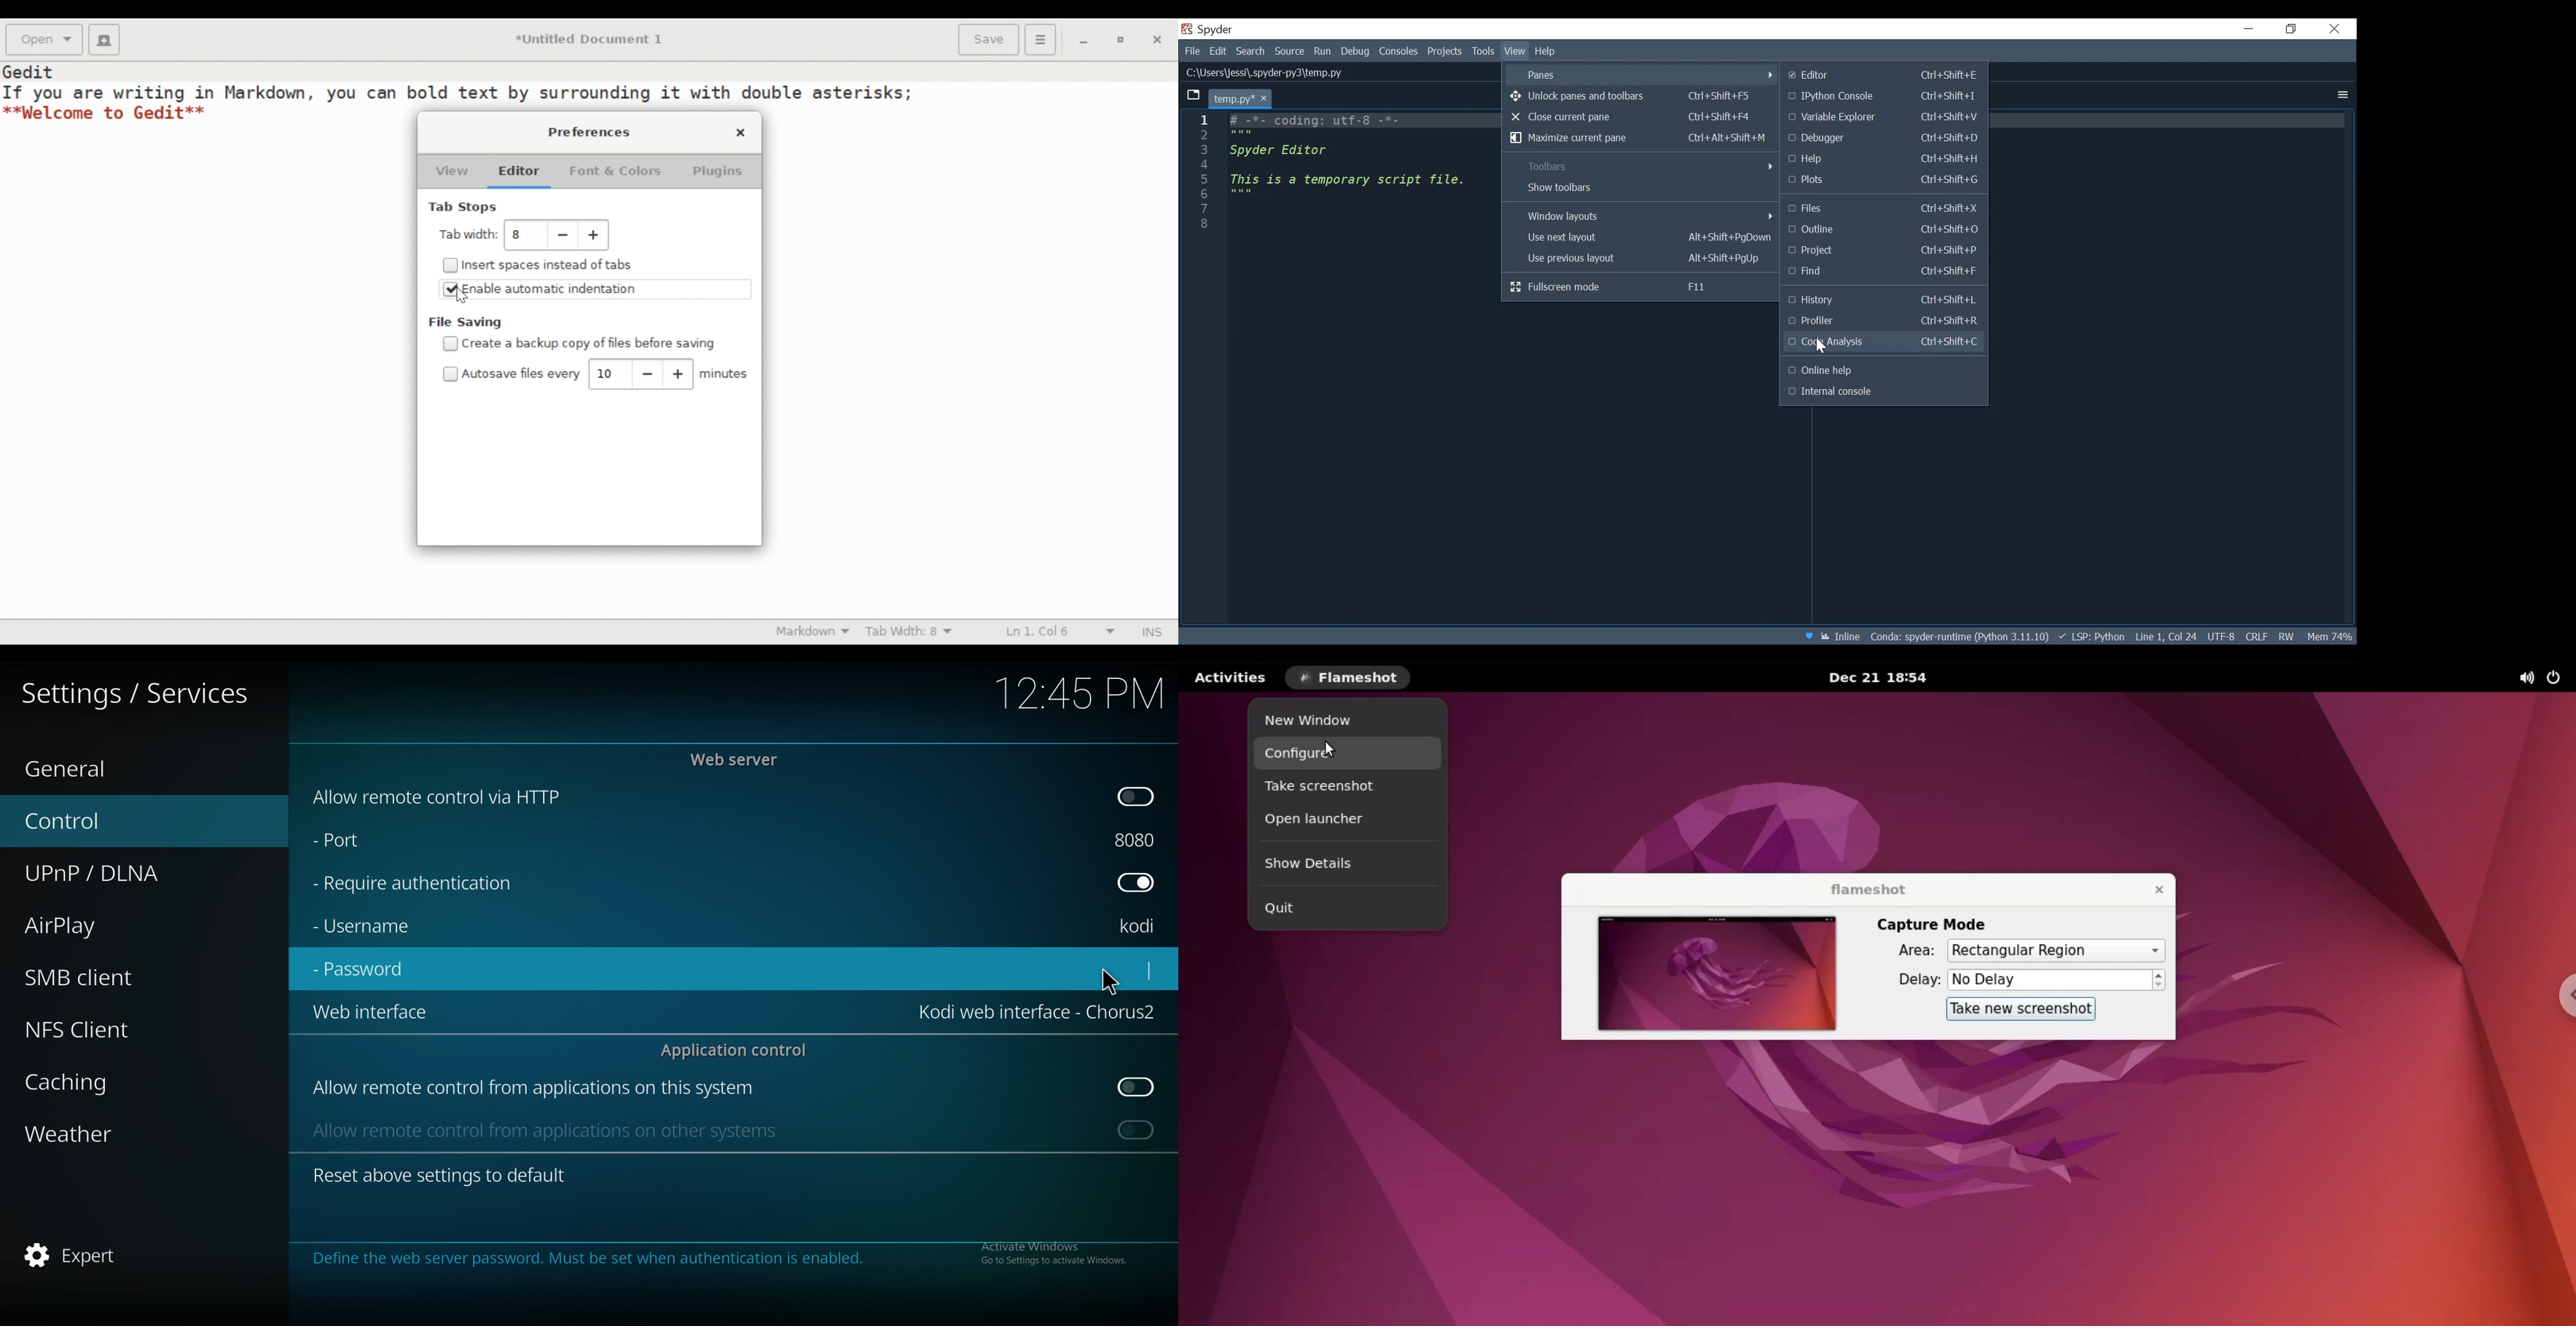  Describe the element at coordinates (2332, 637) in the screenshot. I see `Memory Usage` at that location.